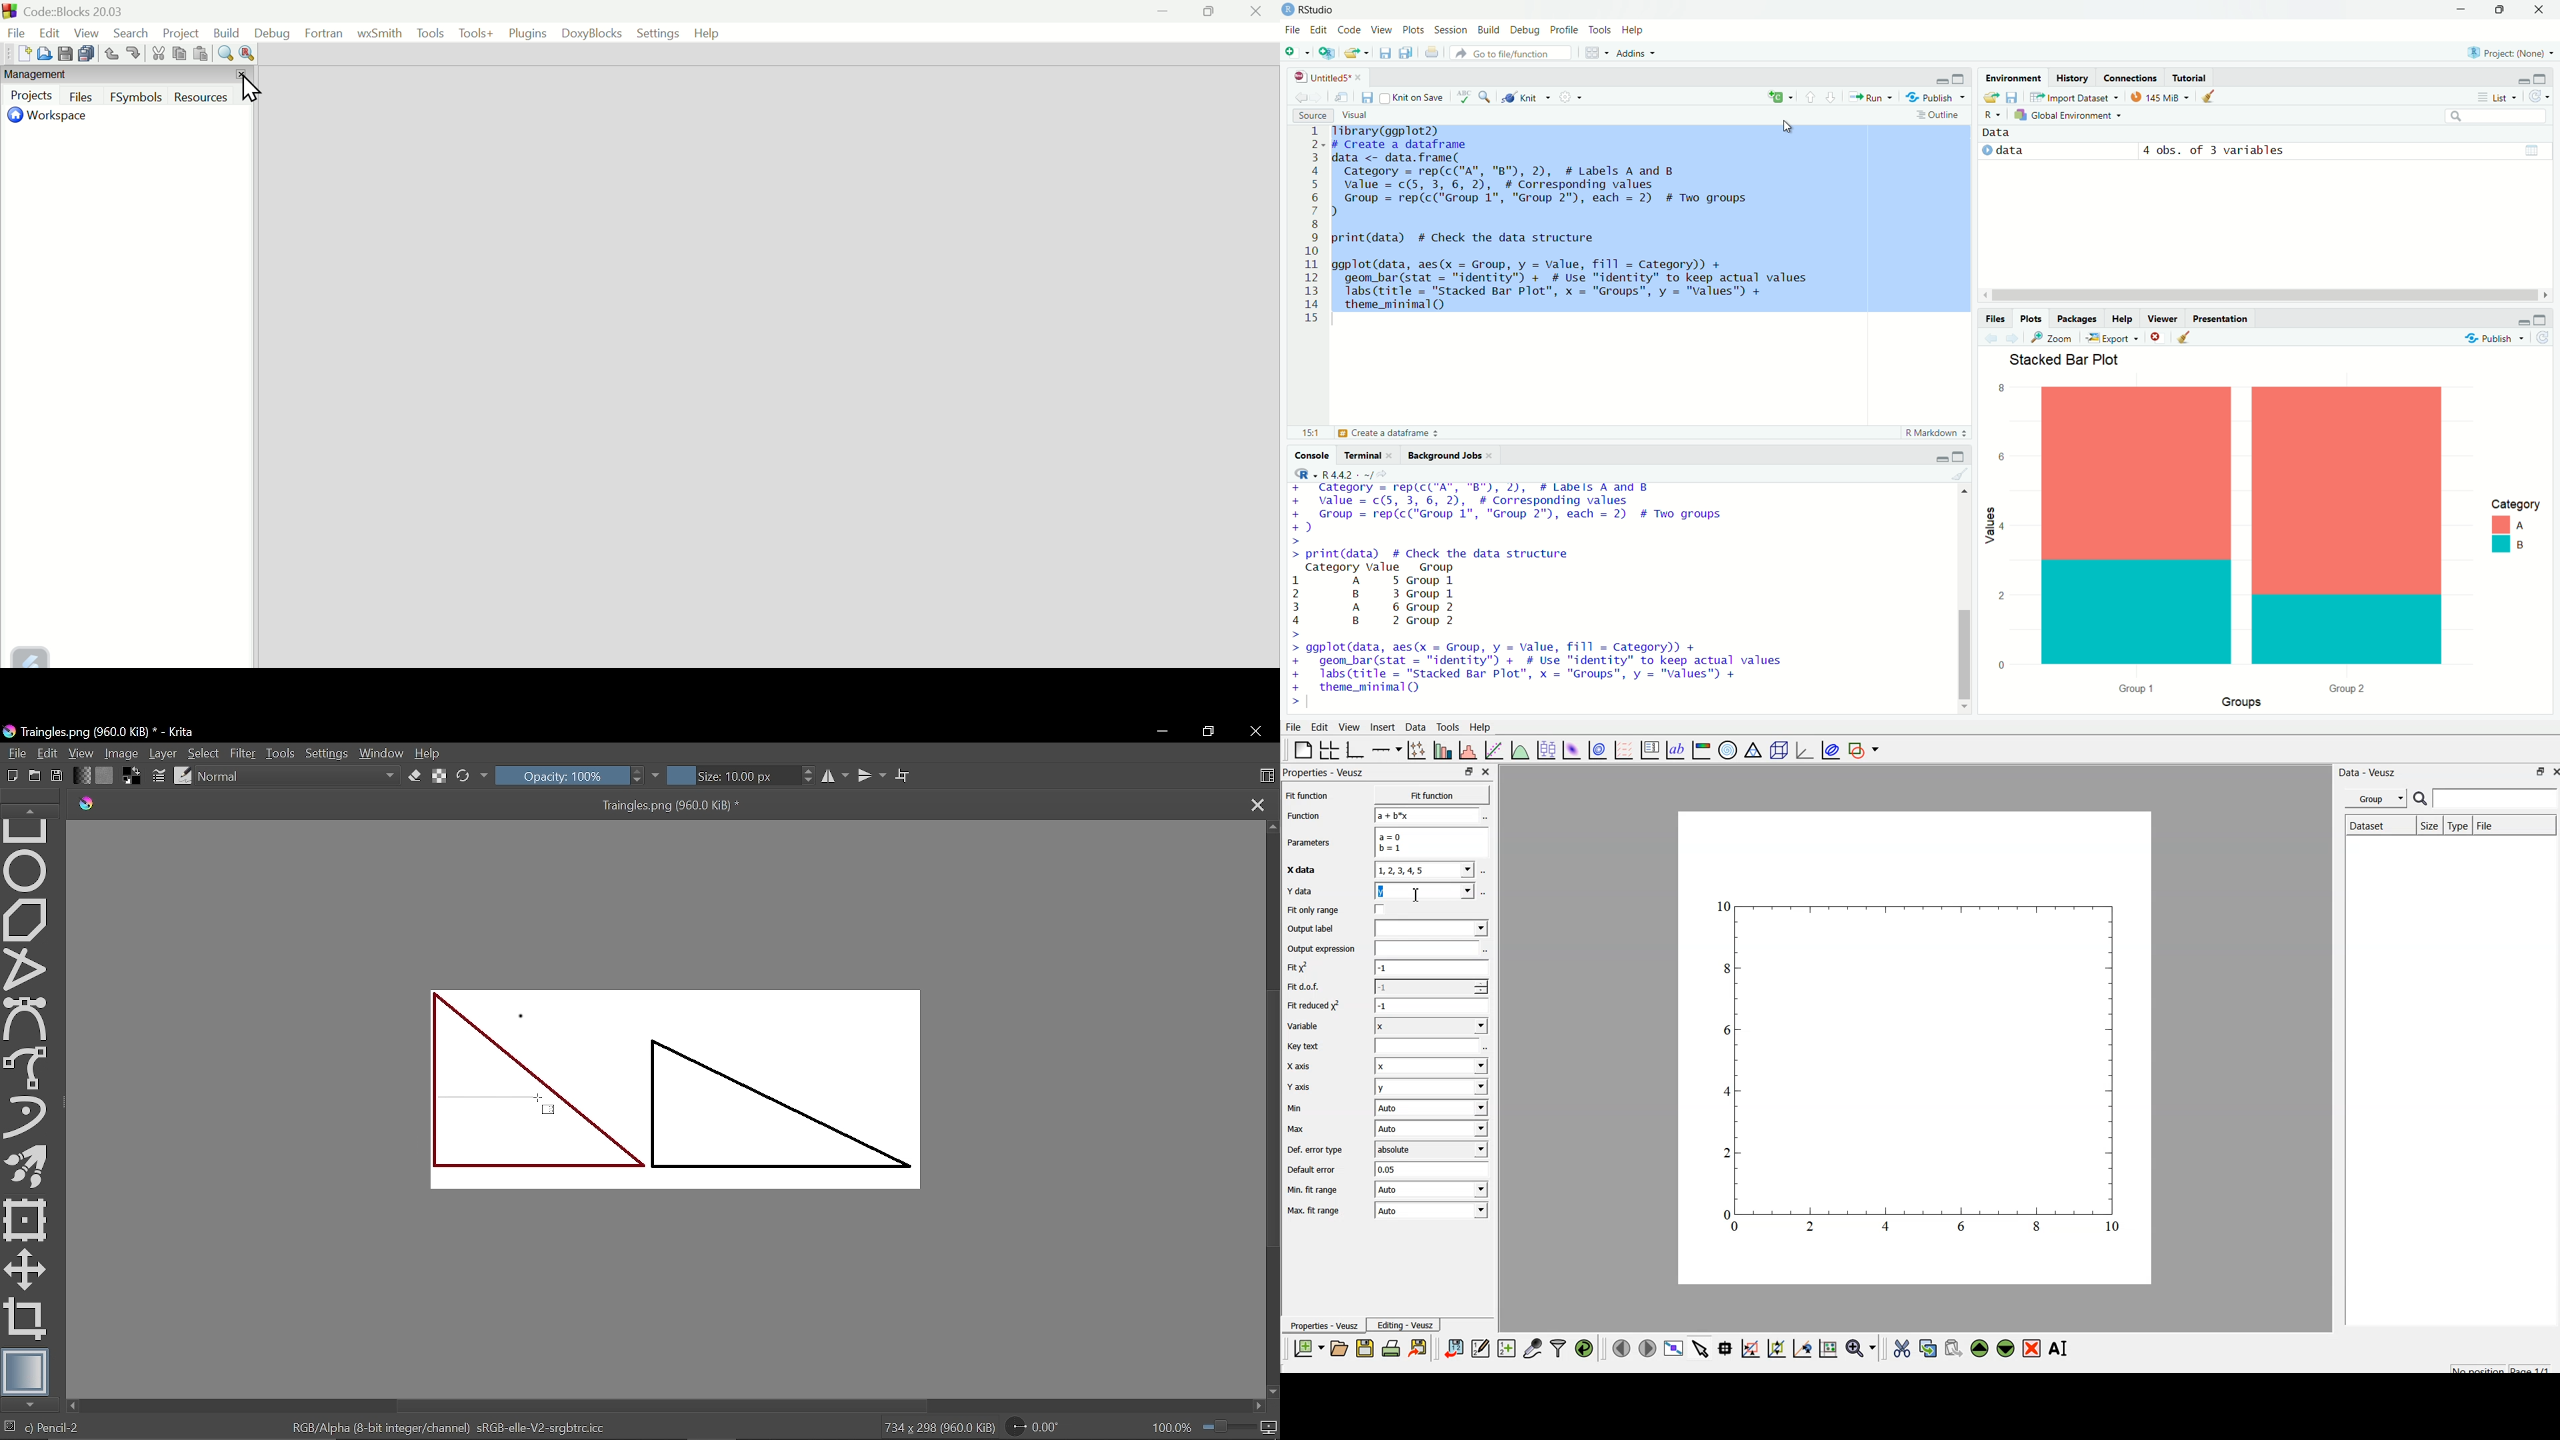 This screenshot has height=1456, width=2576. What do you see at coordinates (99, 731) in the screenshot?
I see `Traingles.png (960.0 KiB) * - Krita` at bounding box center [99, 731].